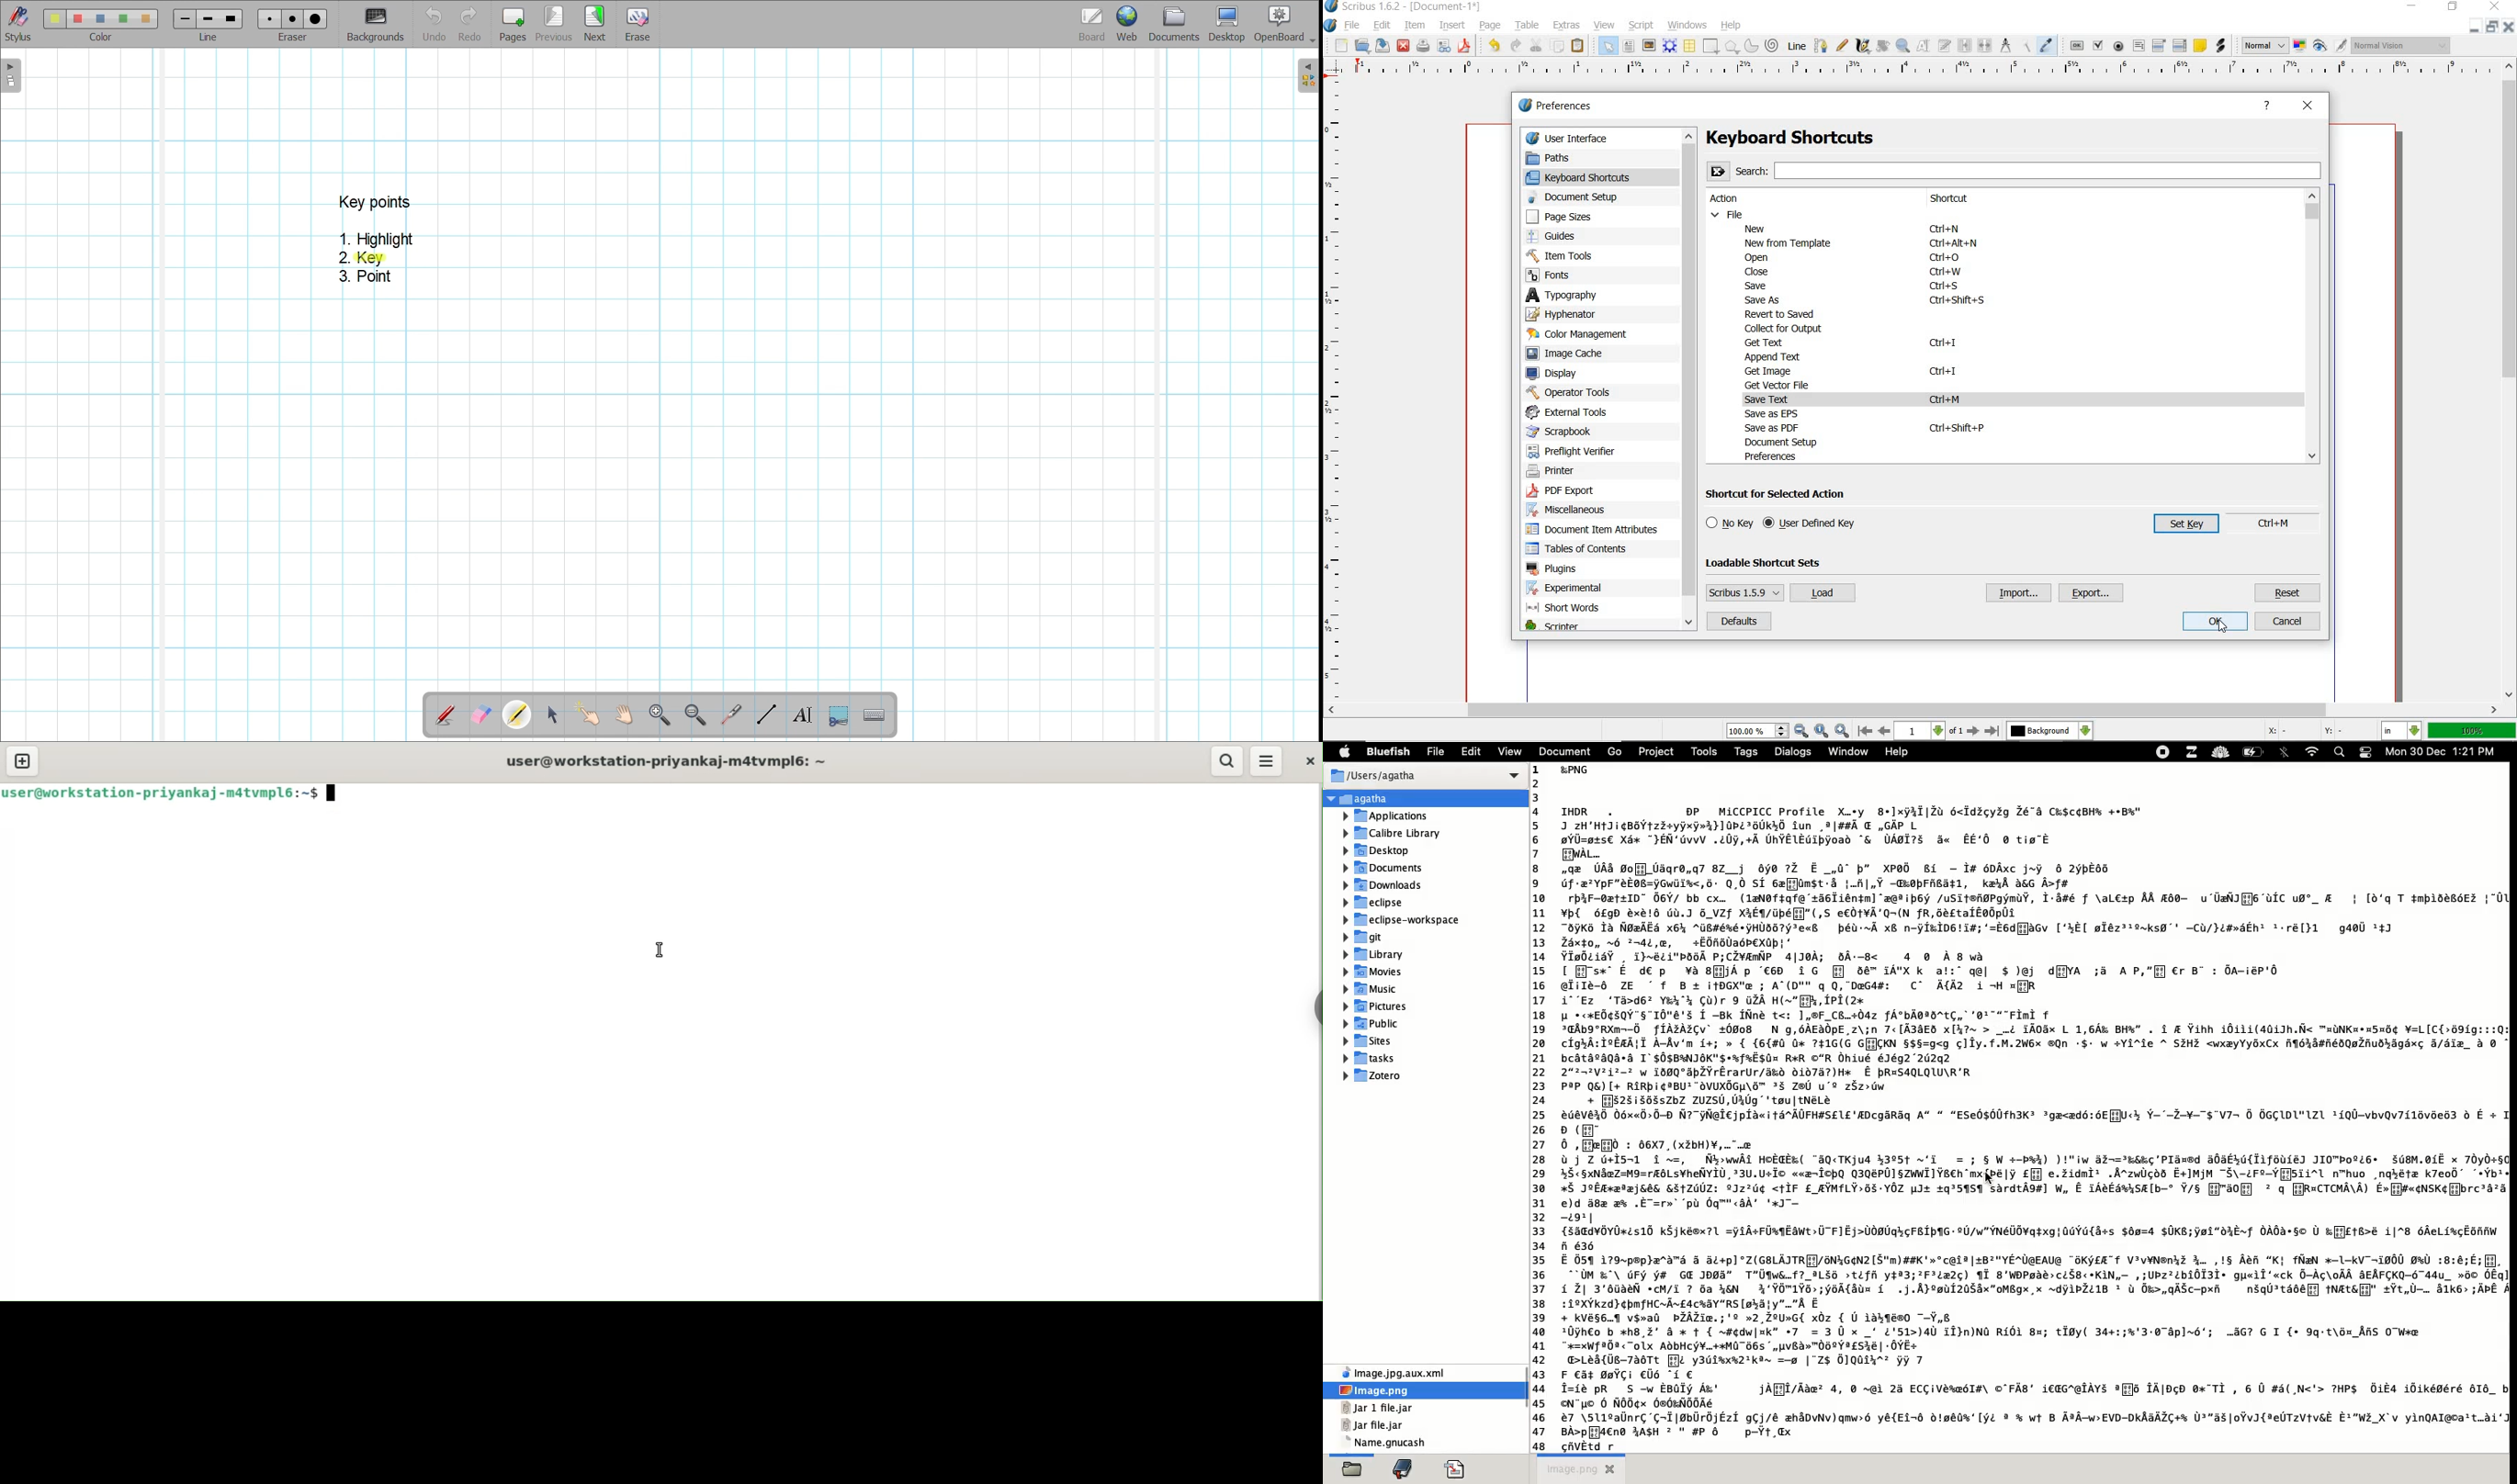  Describe the element at coordinates (1512, 753) in the screenshot. I see `view` at that location.